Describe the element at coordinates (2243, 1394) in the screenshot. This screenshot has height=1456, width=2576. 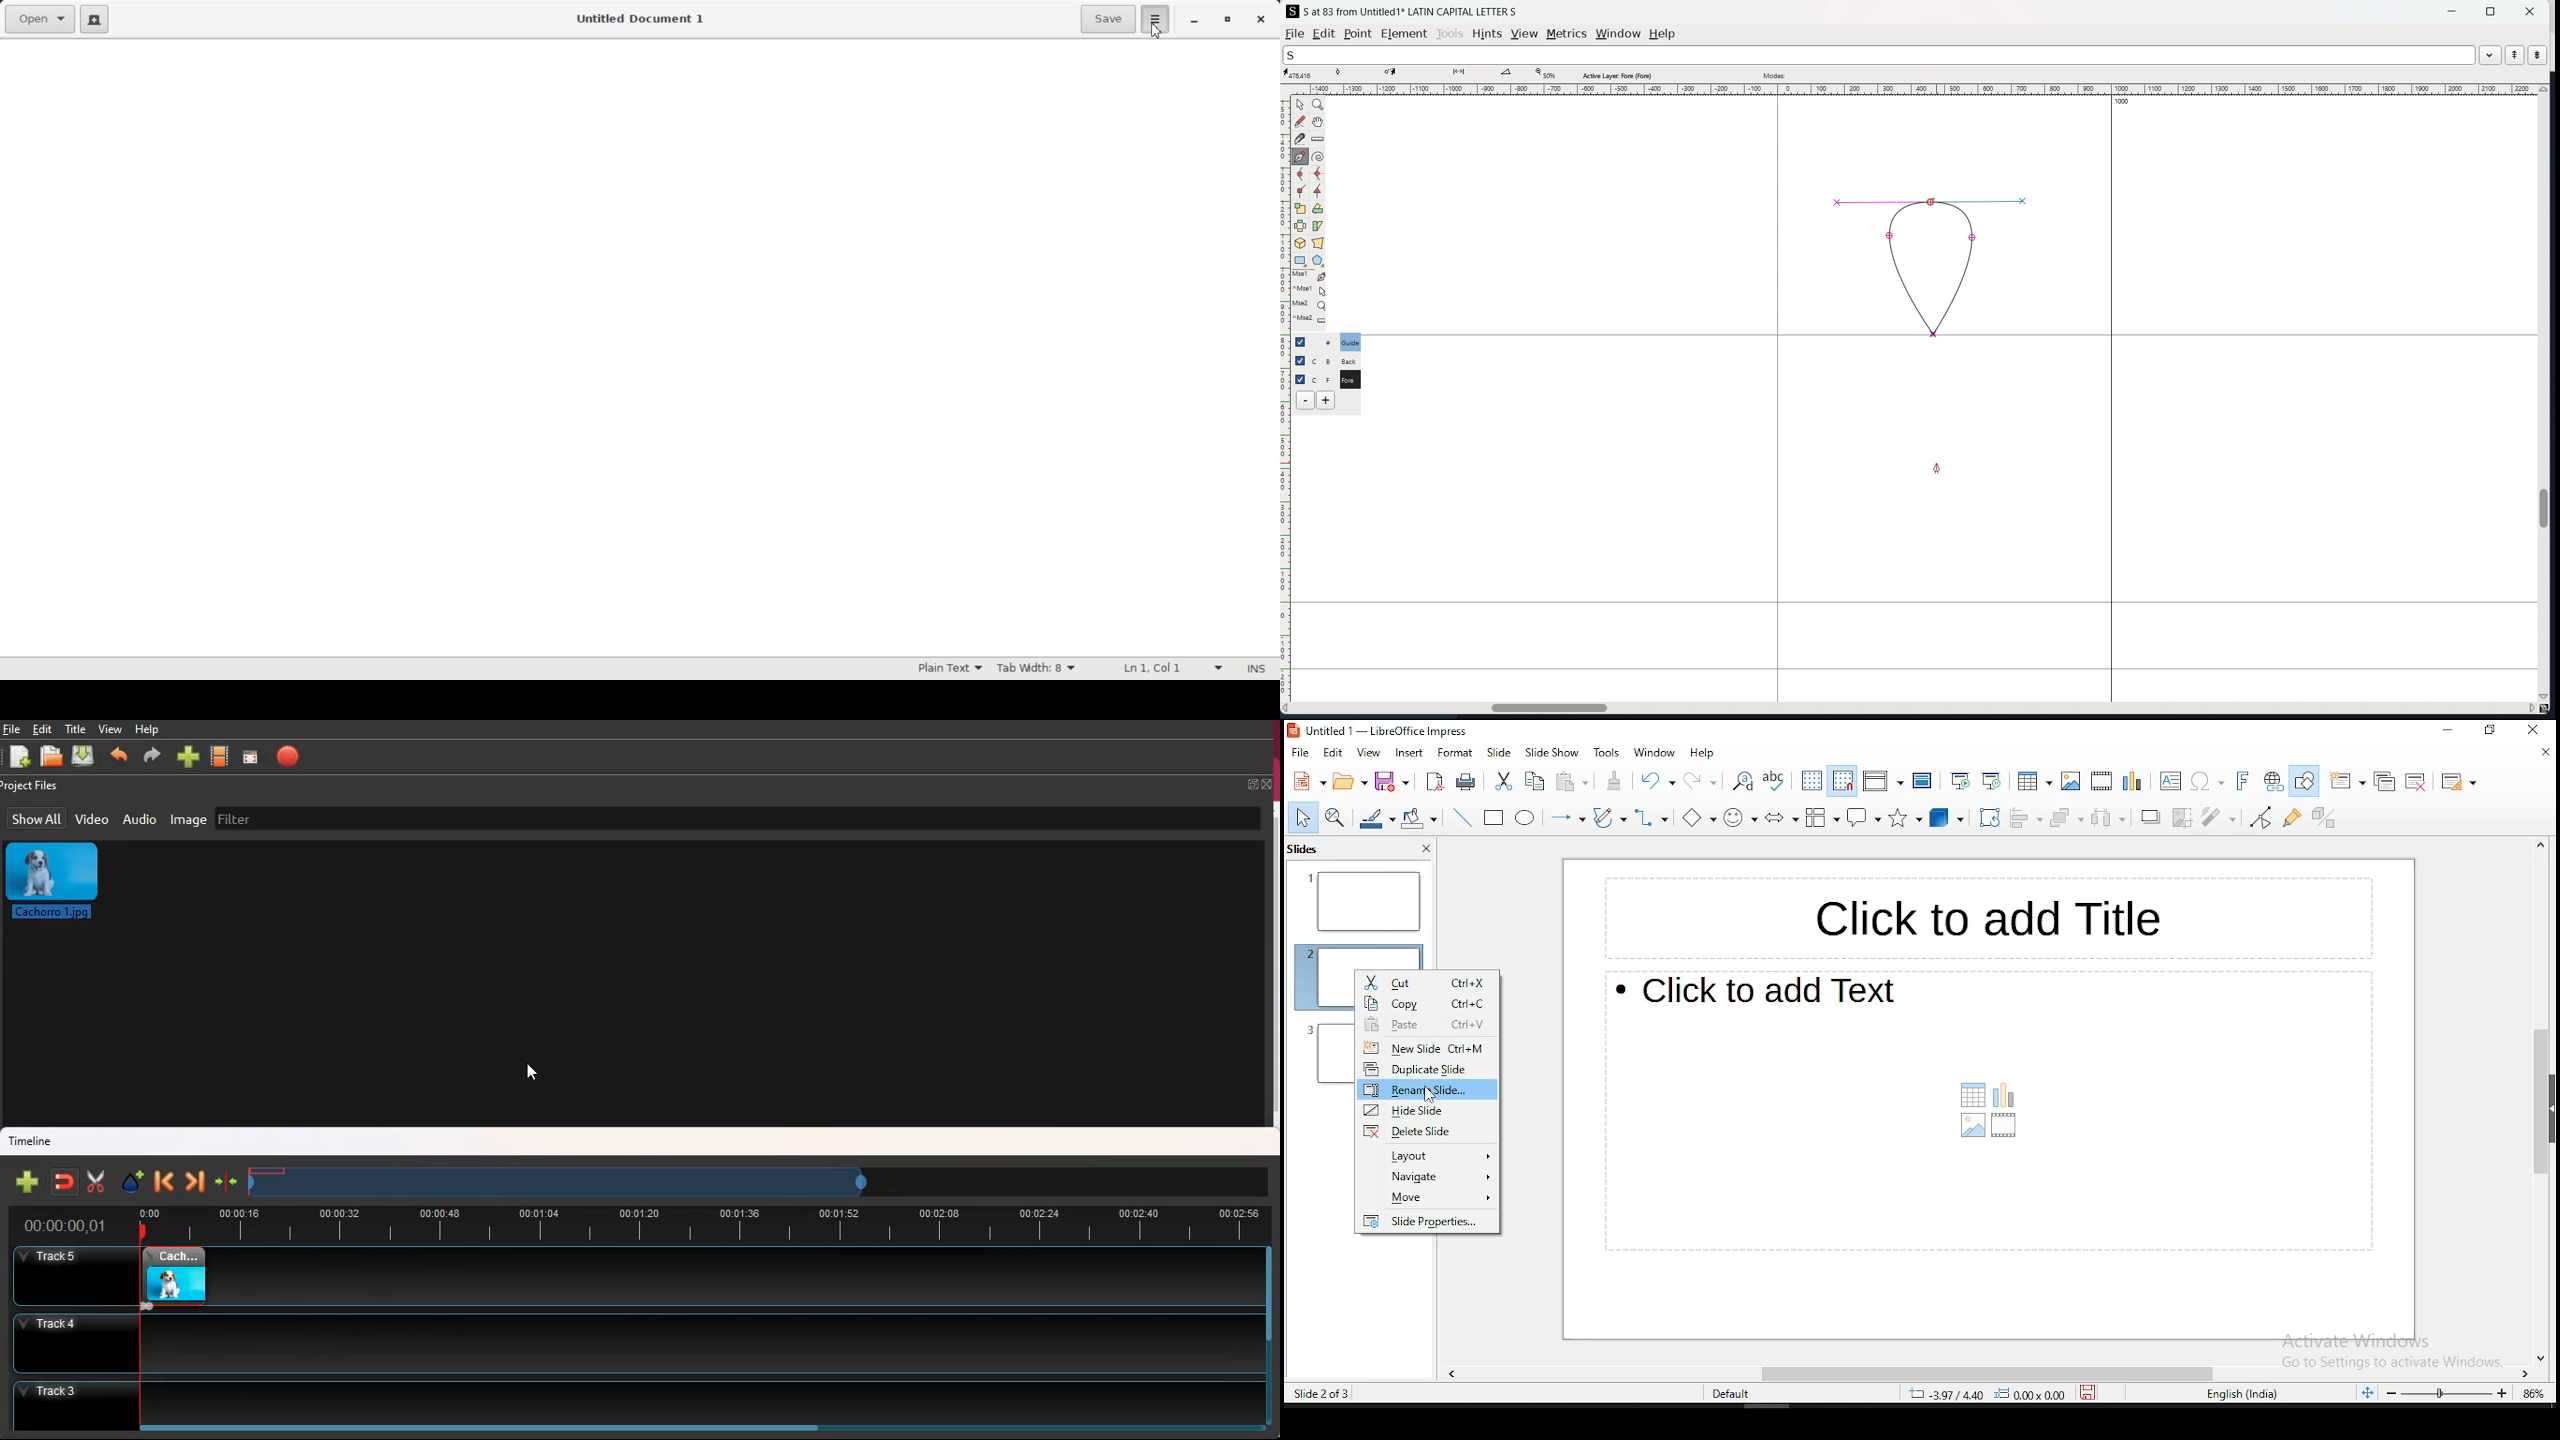
I see `english (india)` at that location.